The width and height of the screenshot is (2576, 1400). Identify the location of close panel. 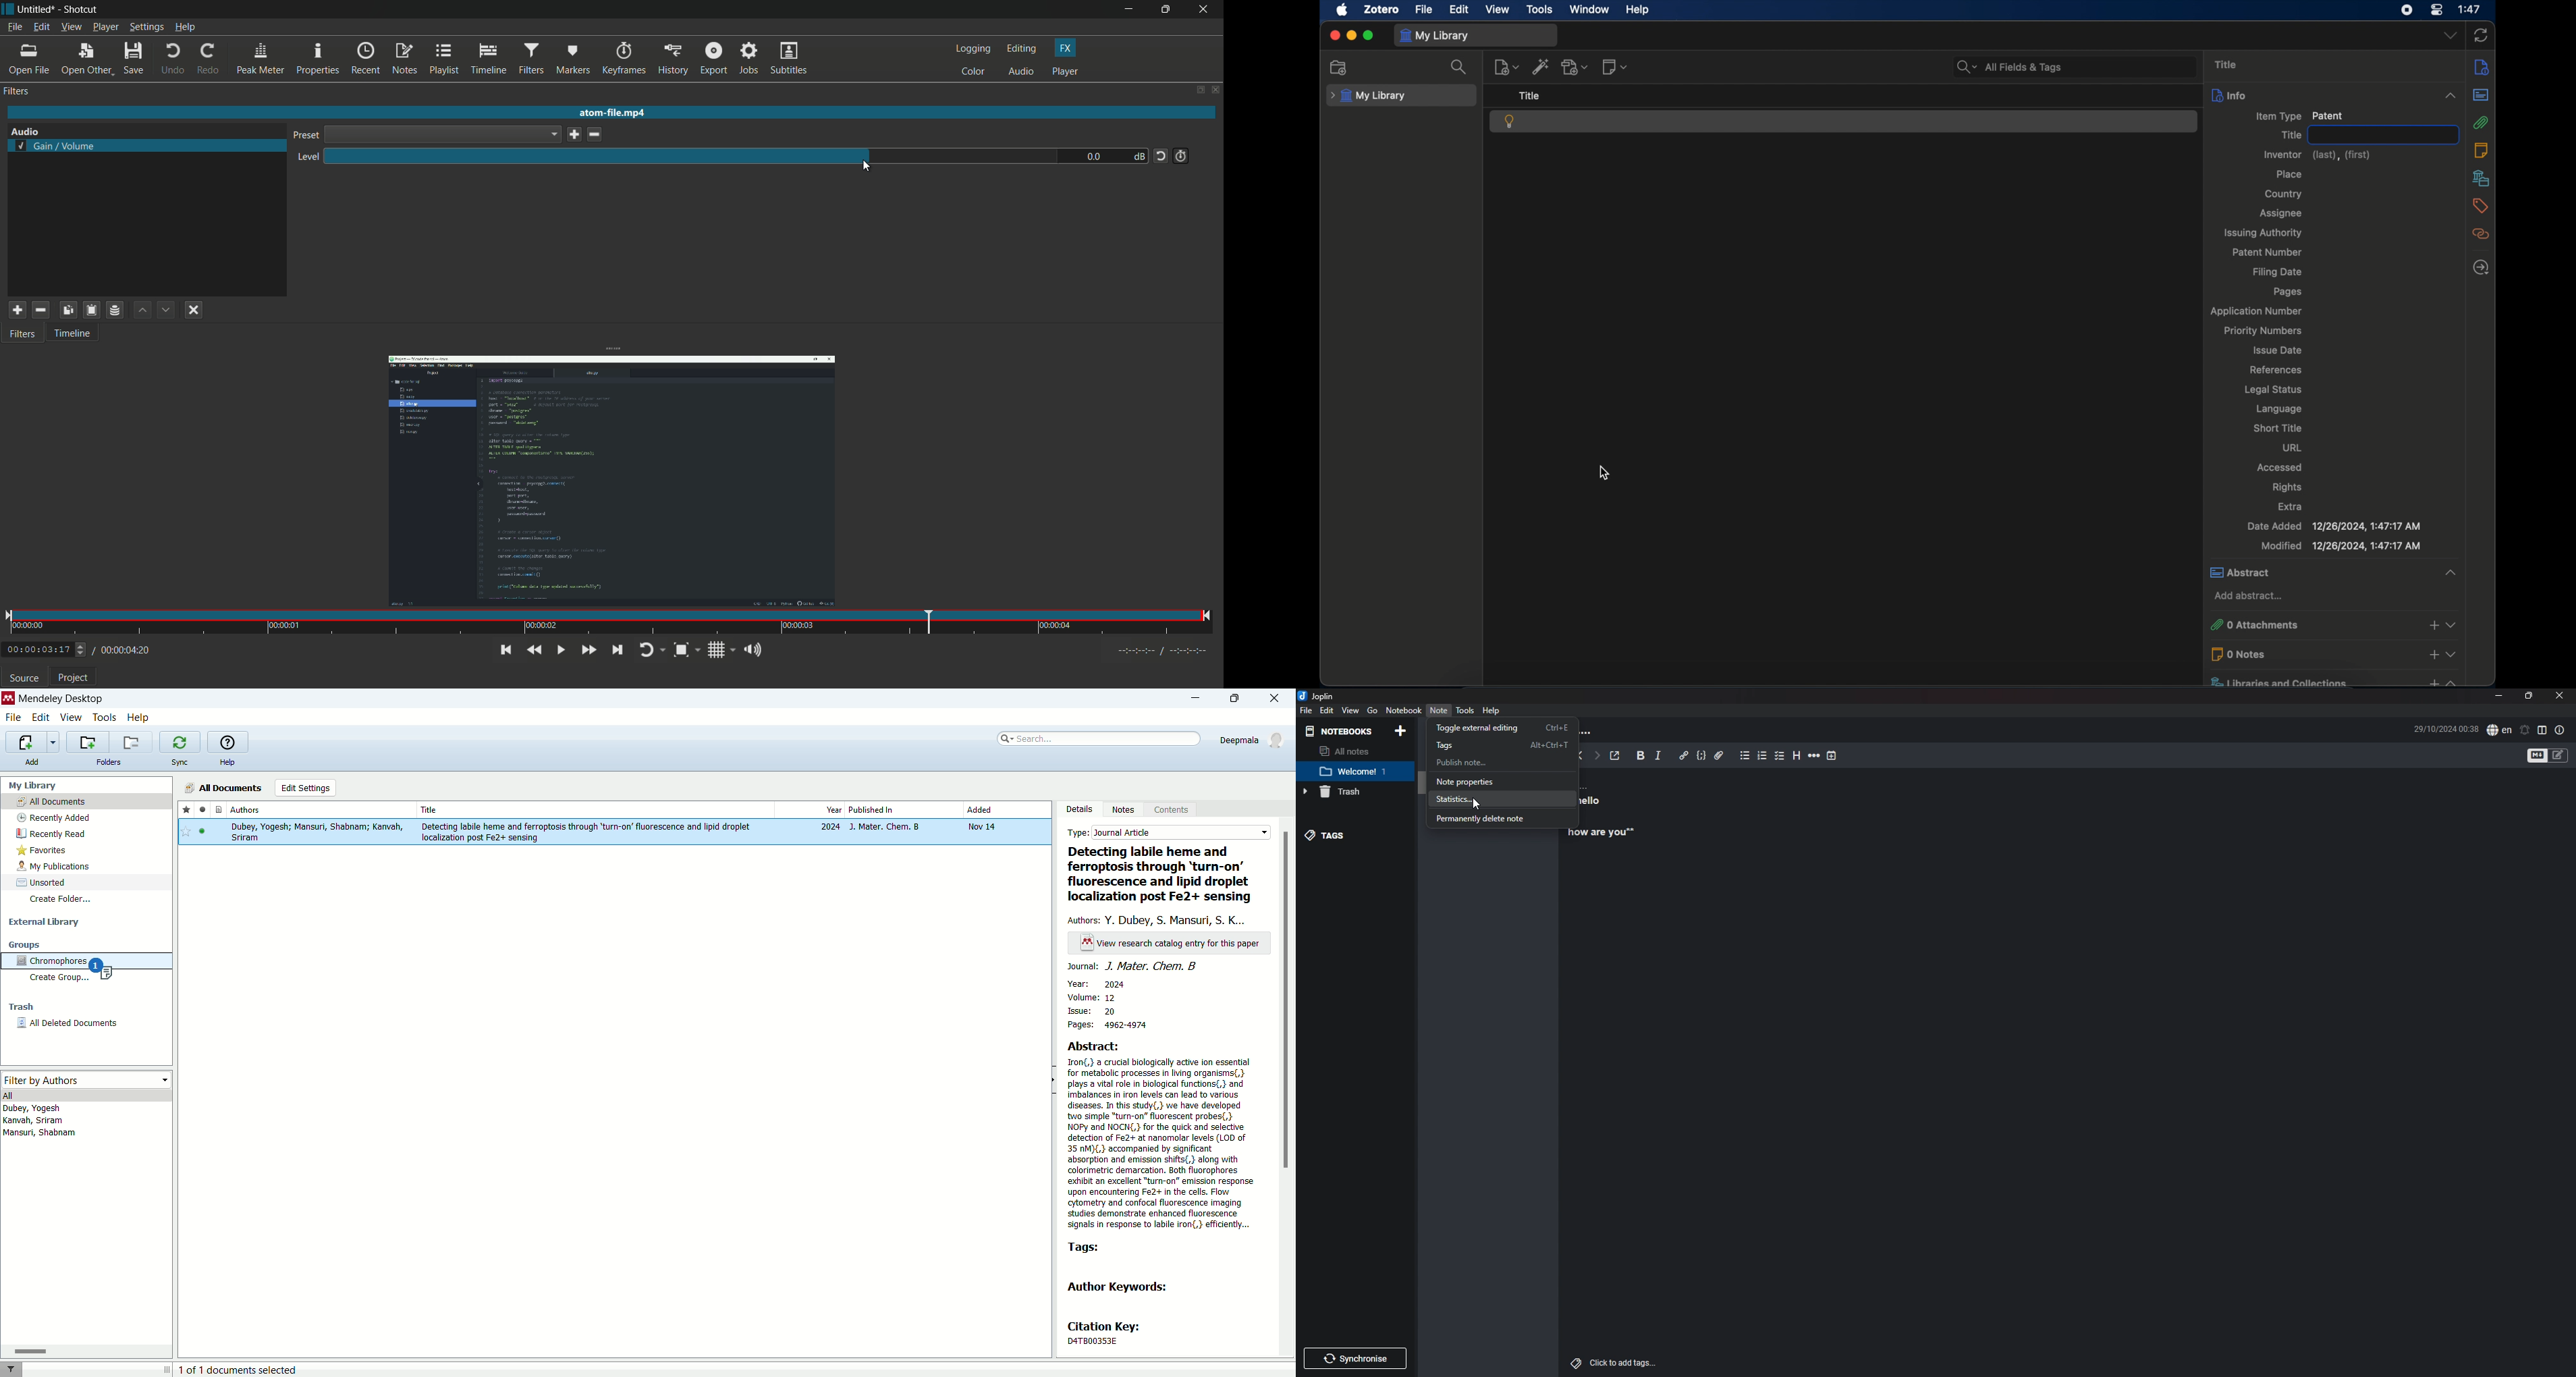
(1215, 89).